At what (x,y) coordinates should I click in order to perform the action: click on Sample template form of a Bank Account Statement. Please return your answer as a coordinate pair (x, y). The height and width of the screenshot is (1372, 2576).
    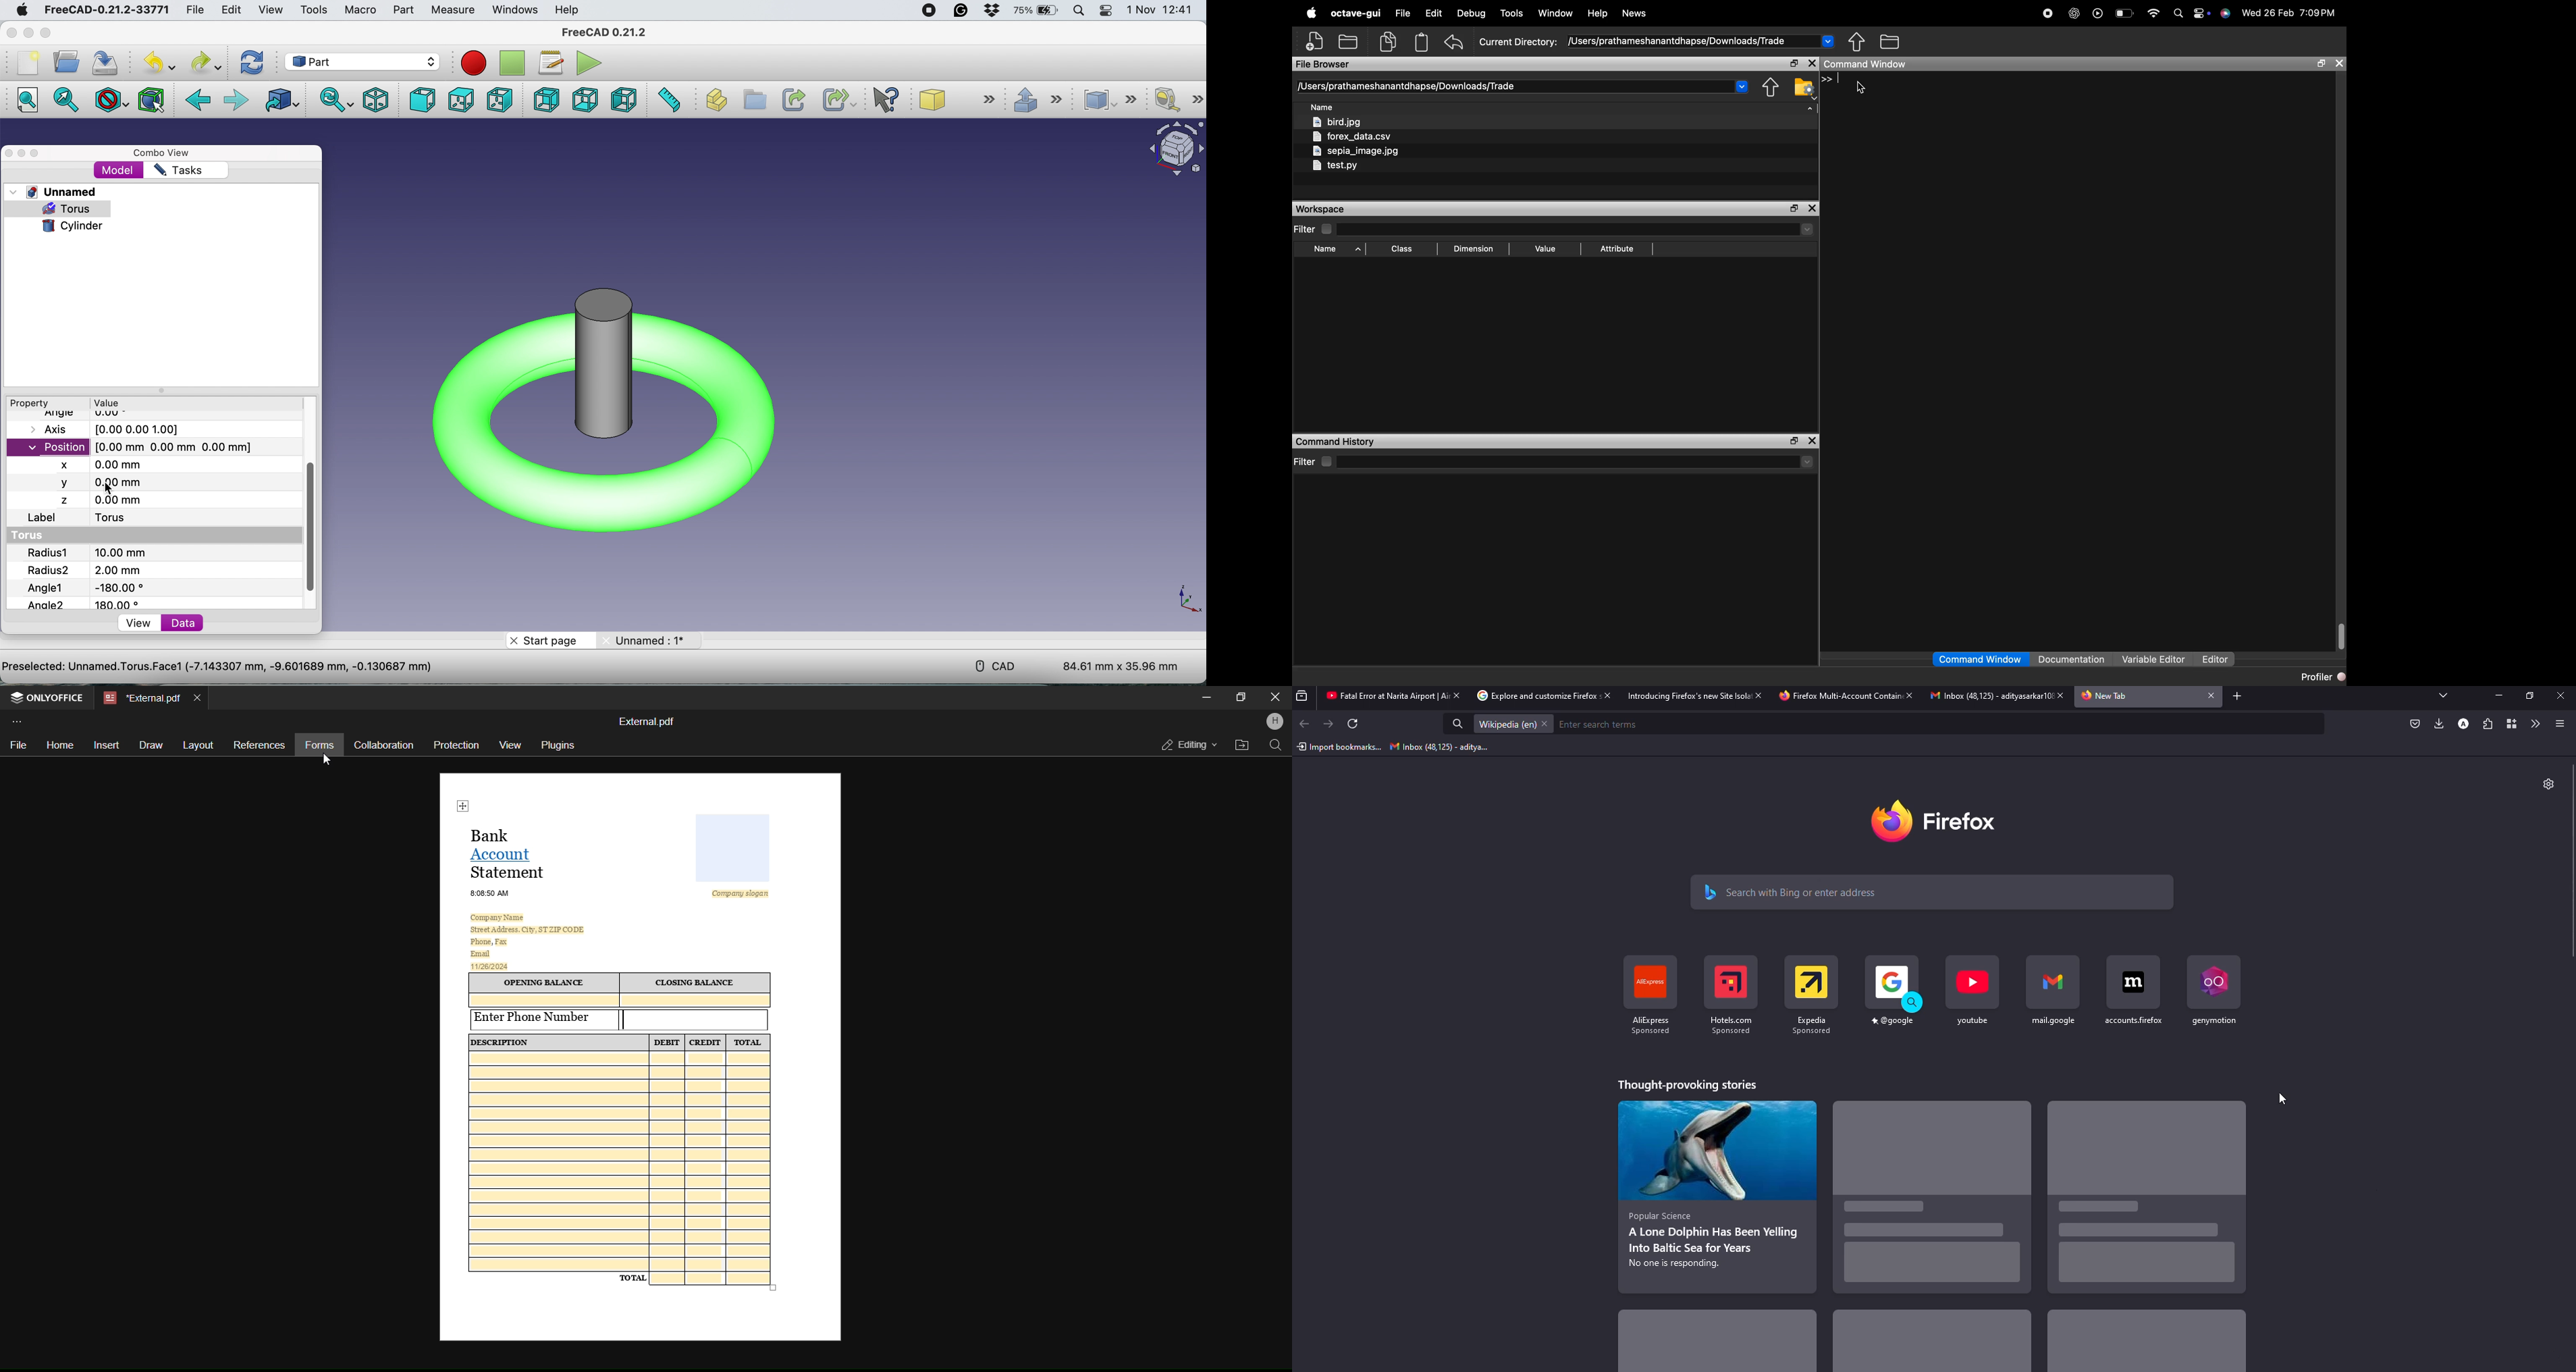
    Looking at the image, I should click on (643, 1056).